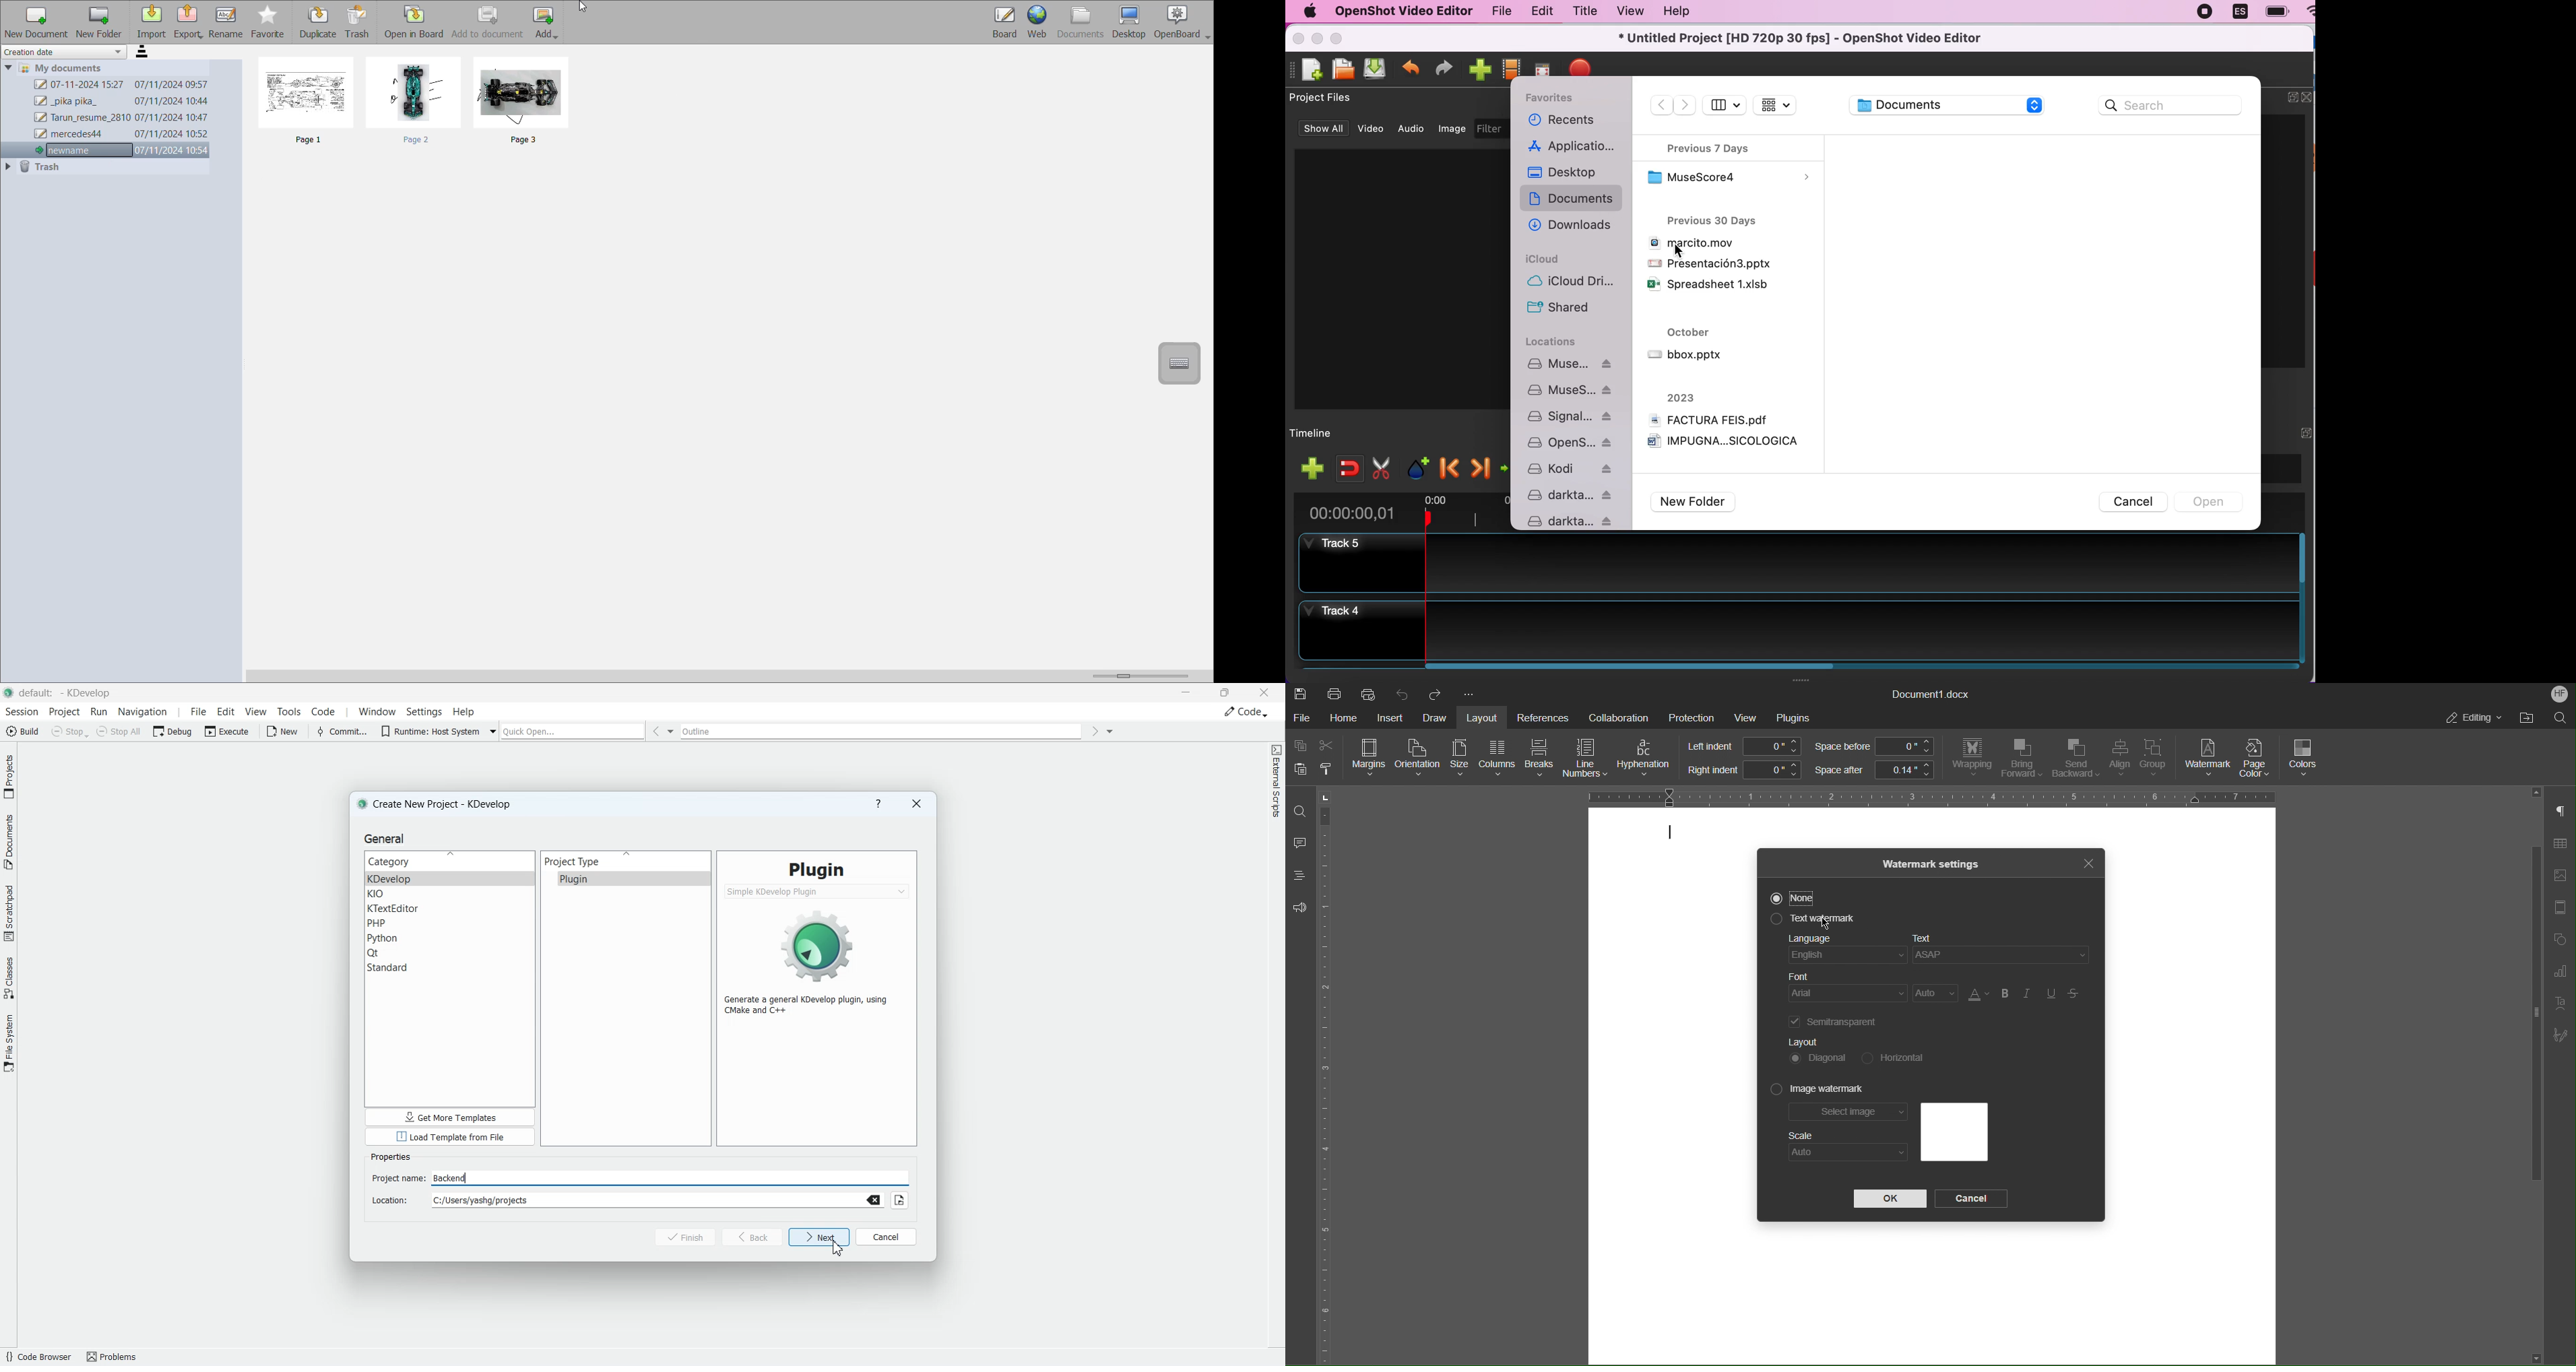 This screenshot has width=2576, height=1372. Describe the element at coordinates (1873, 770) in the screenshot. I see `Space after` at that location.